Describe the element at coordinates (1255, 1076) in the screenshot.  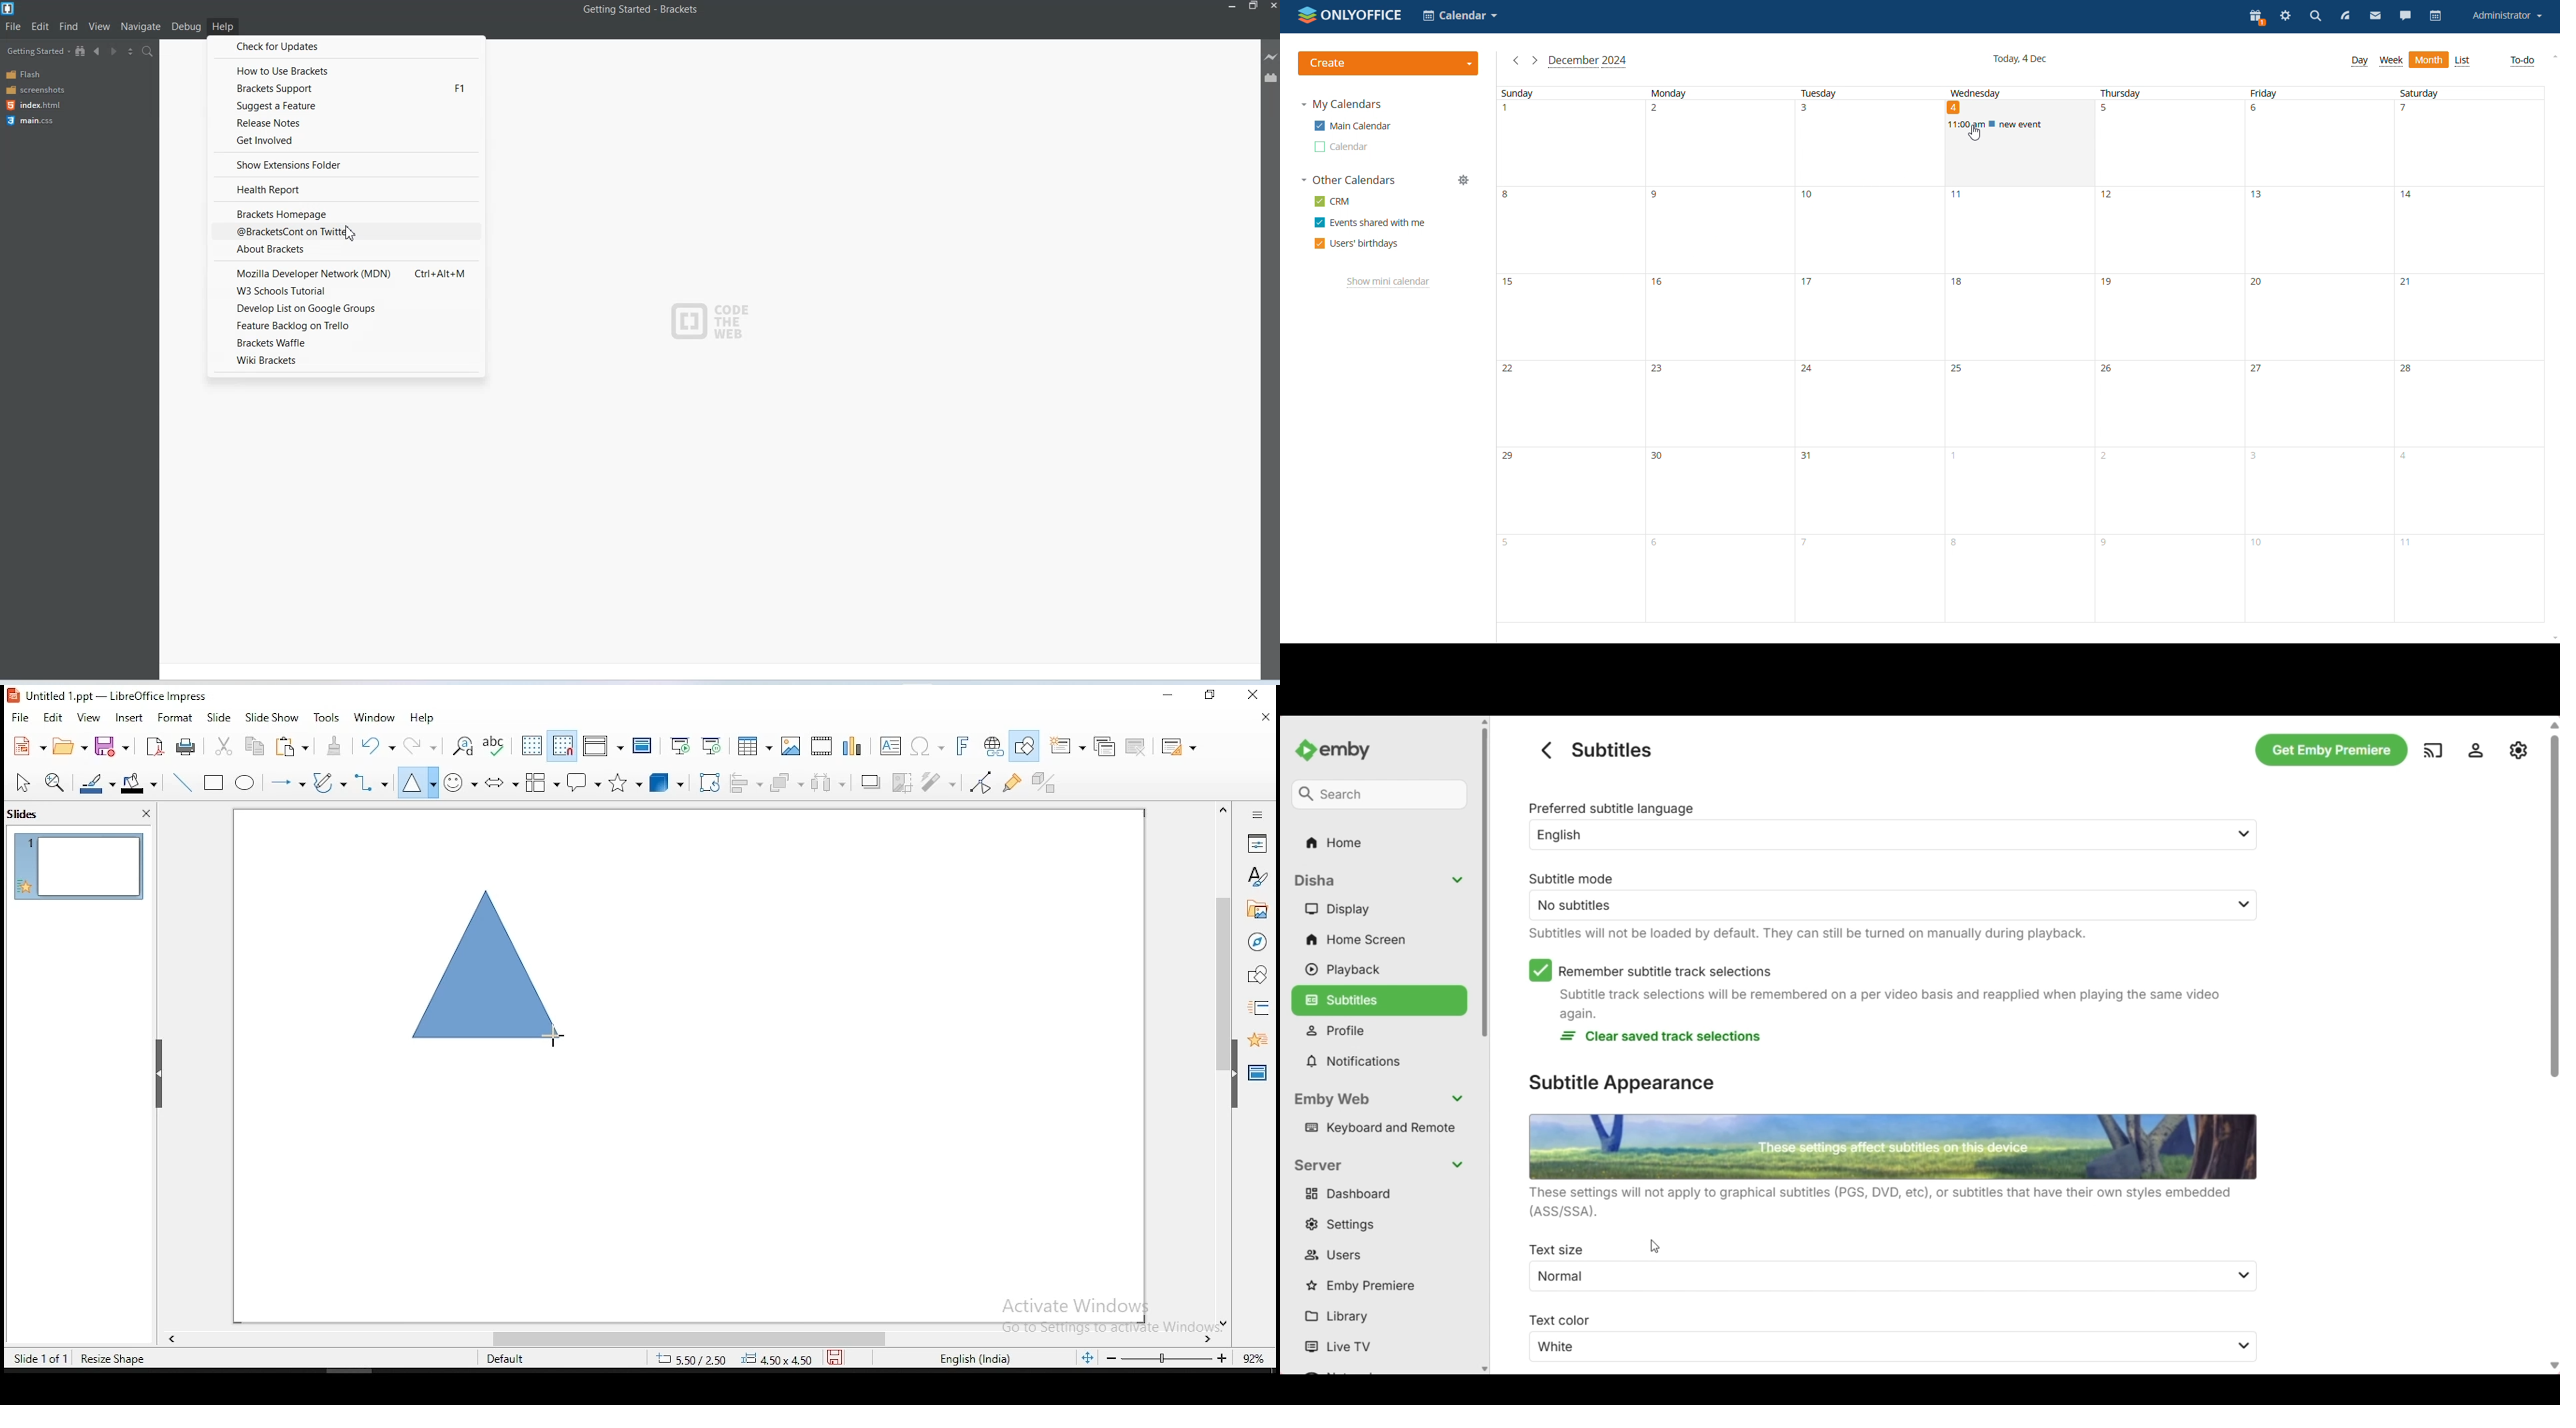
I see `master slides` at that location.